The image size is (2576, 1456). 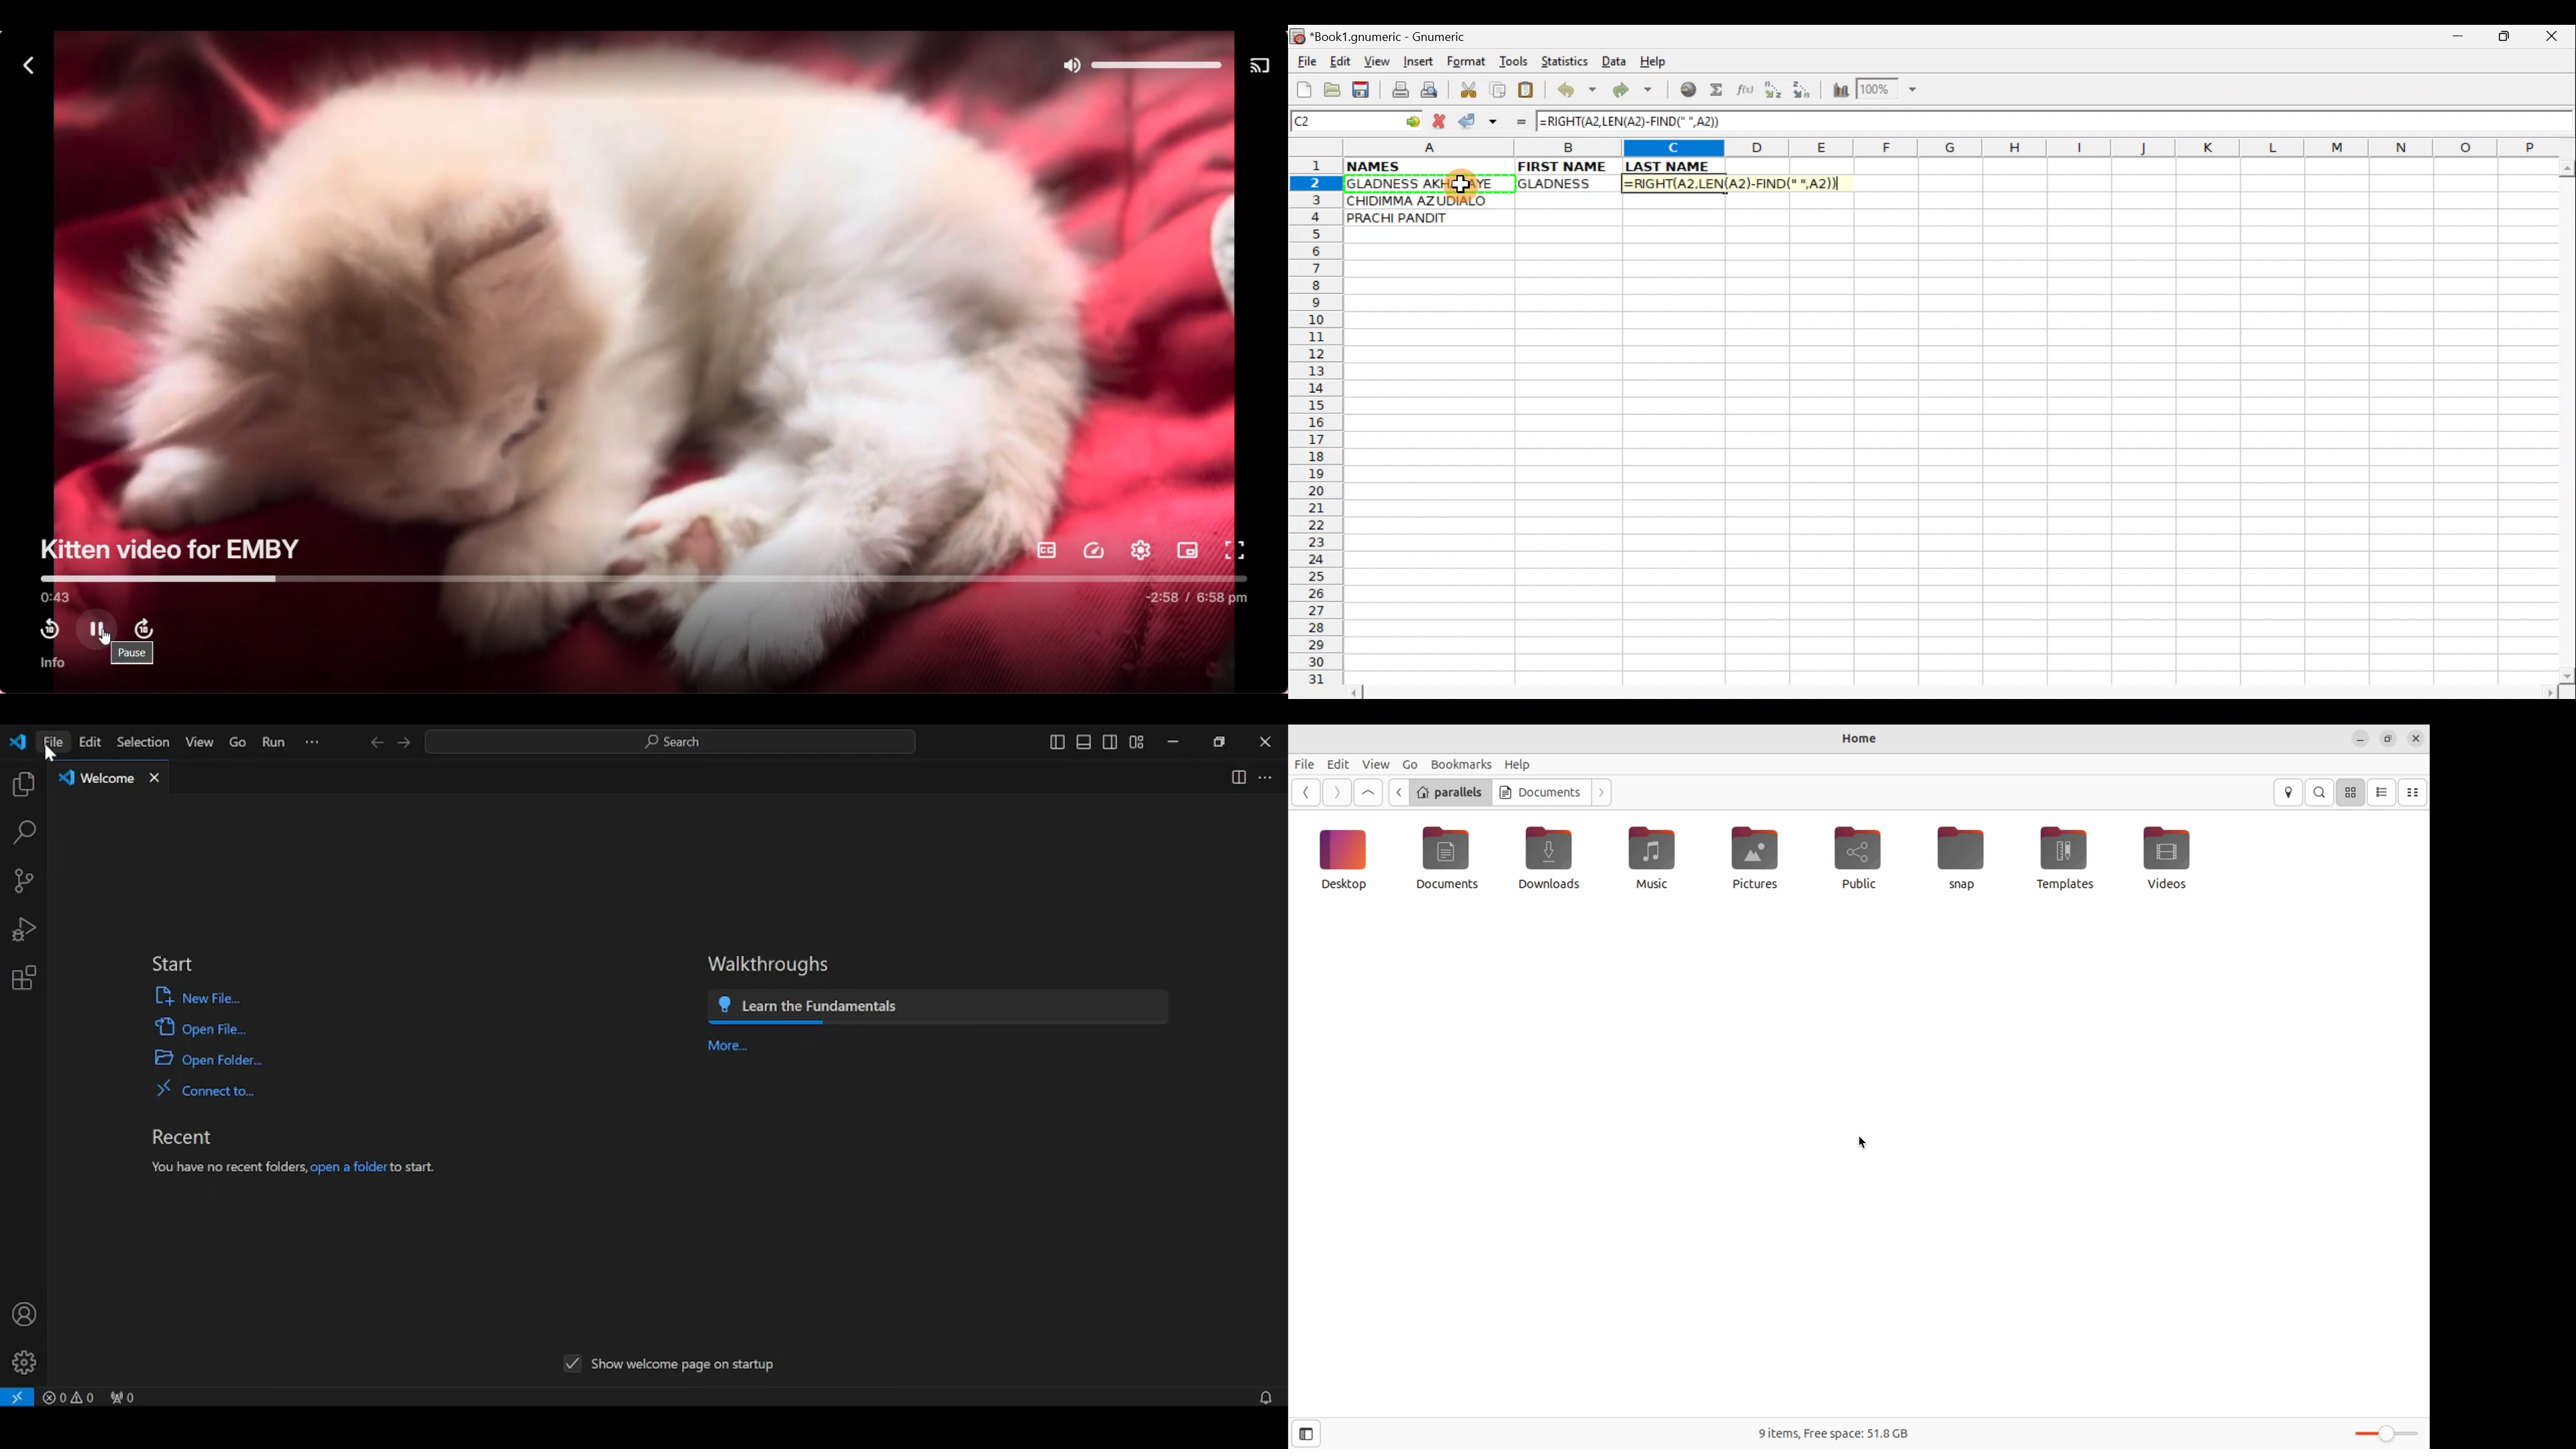 I want to click on welcome tab, so click(x=110, y=777).